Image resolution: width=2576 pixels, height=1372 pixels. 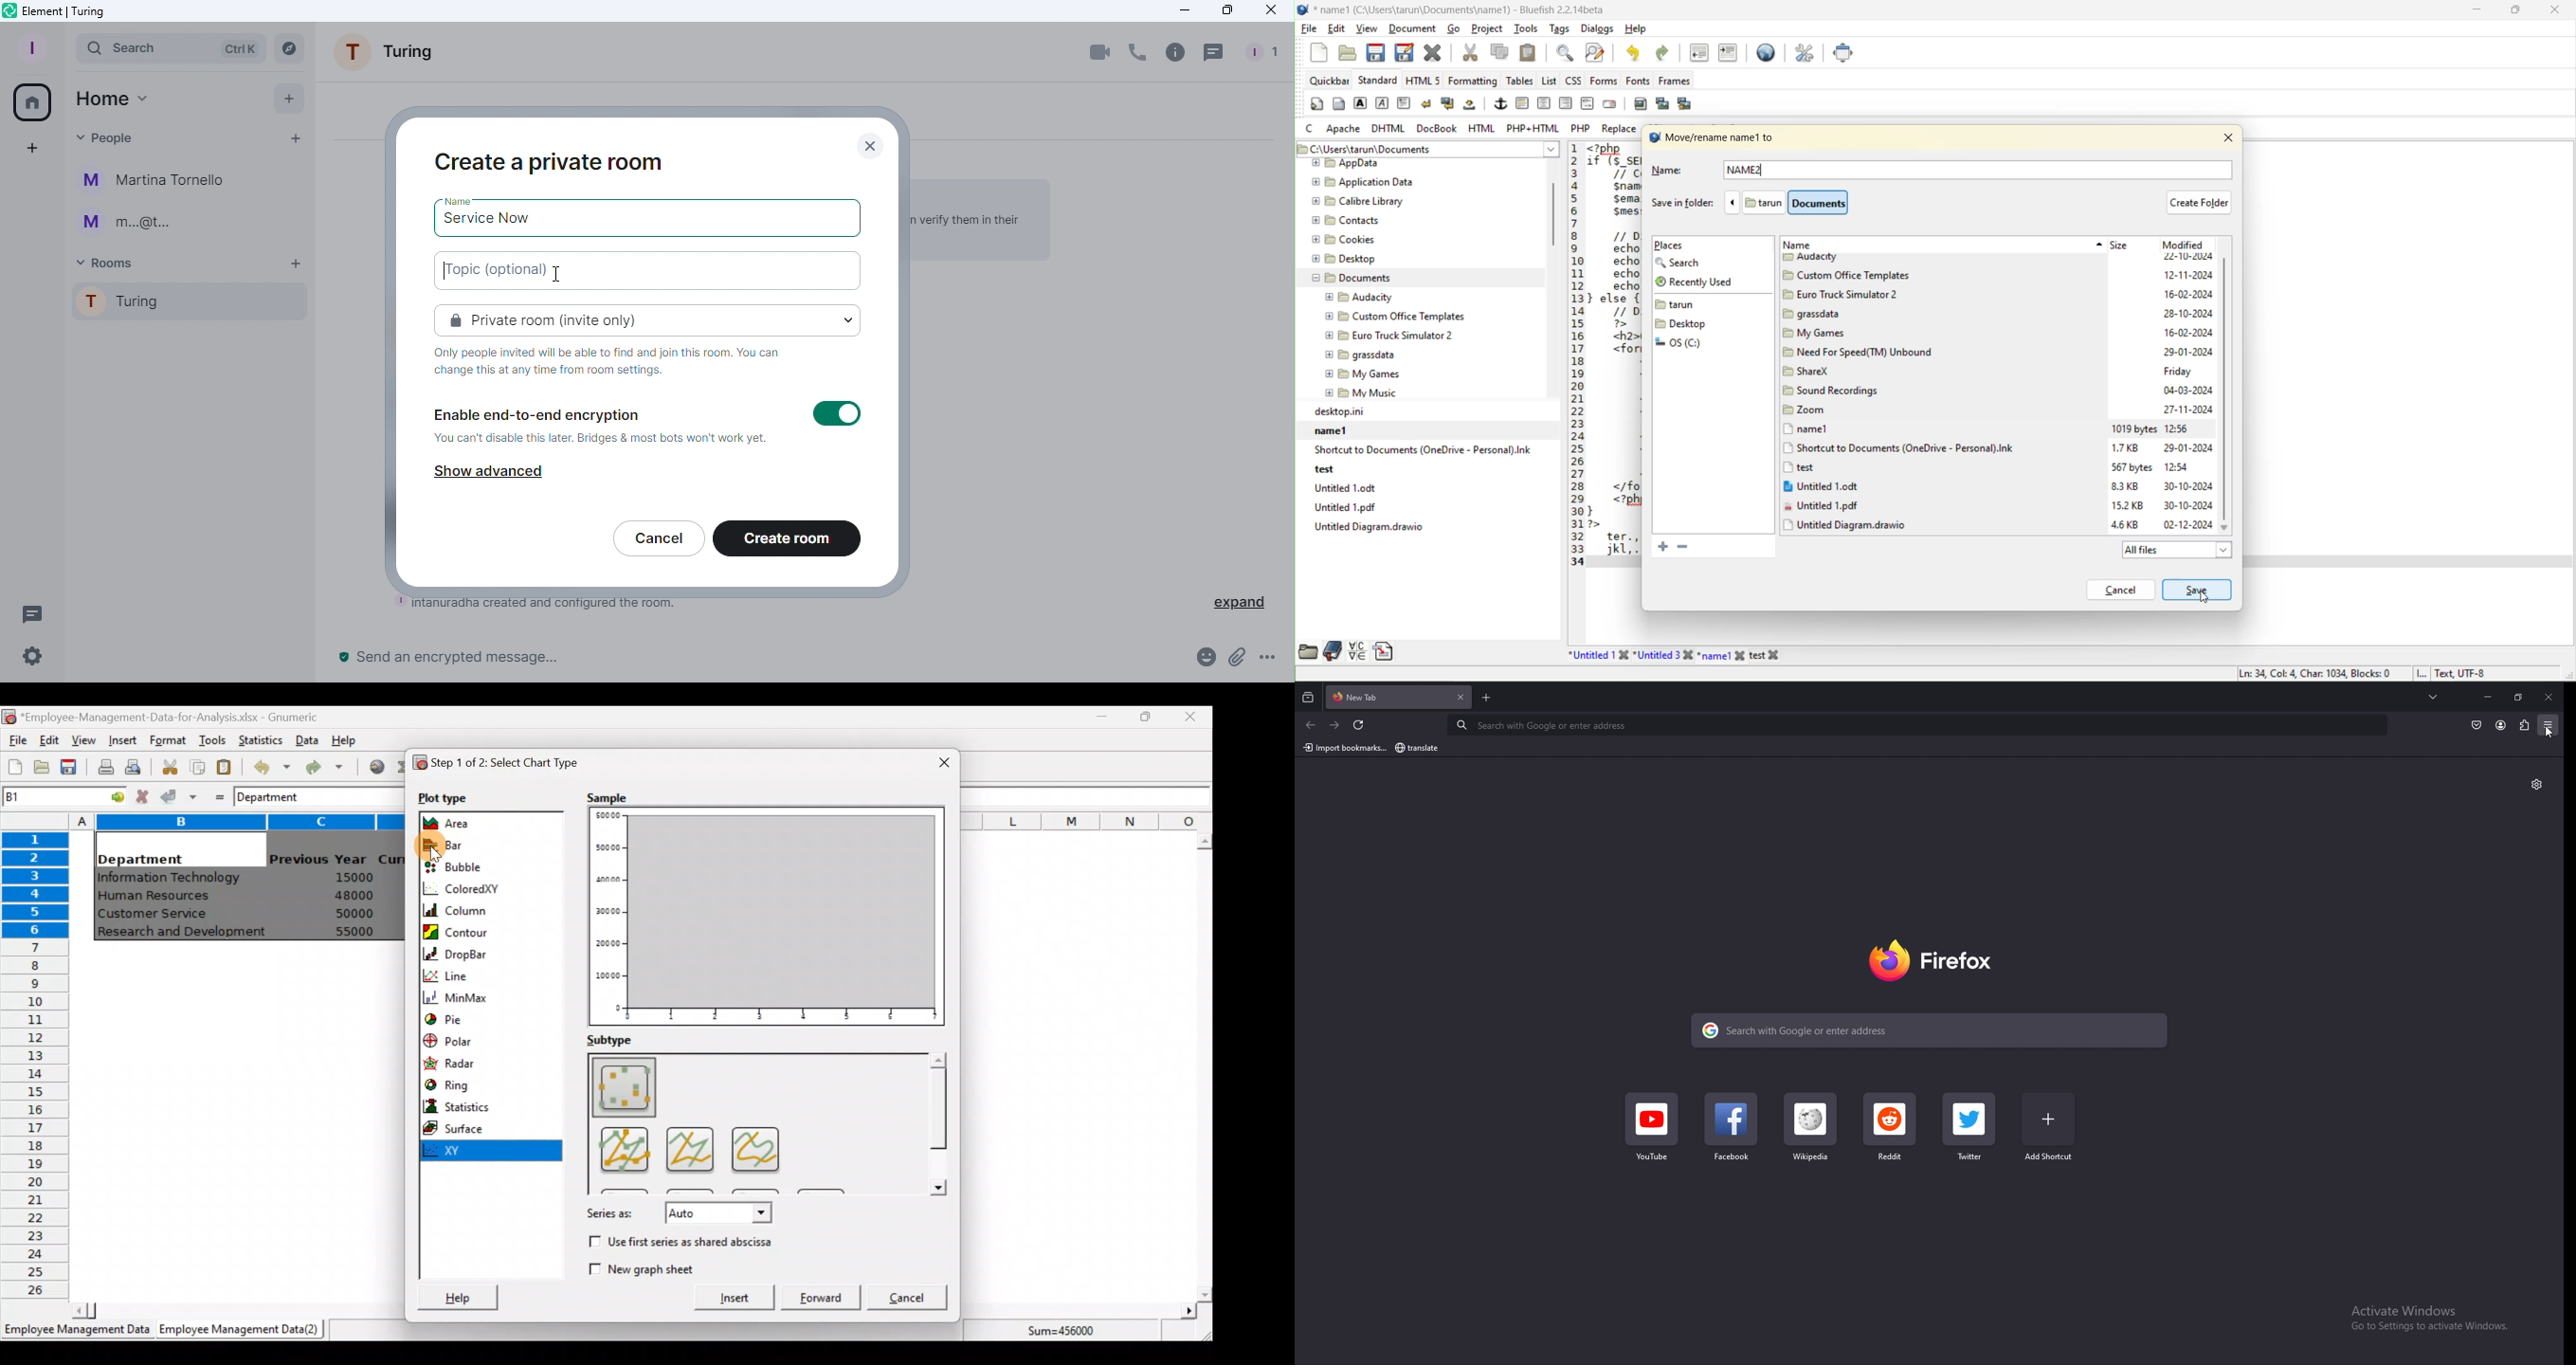 What do you see at coordinates (466, 932) in the screenshot?
I see `Contour` at bounding box center [466, 932].